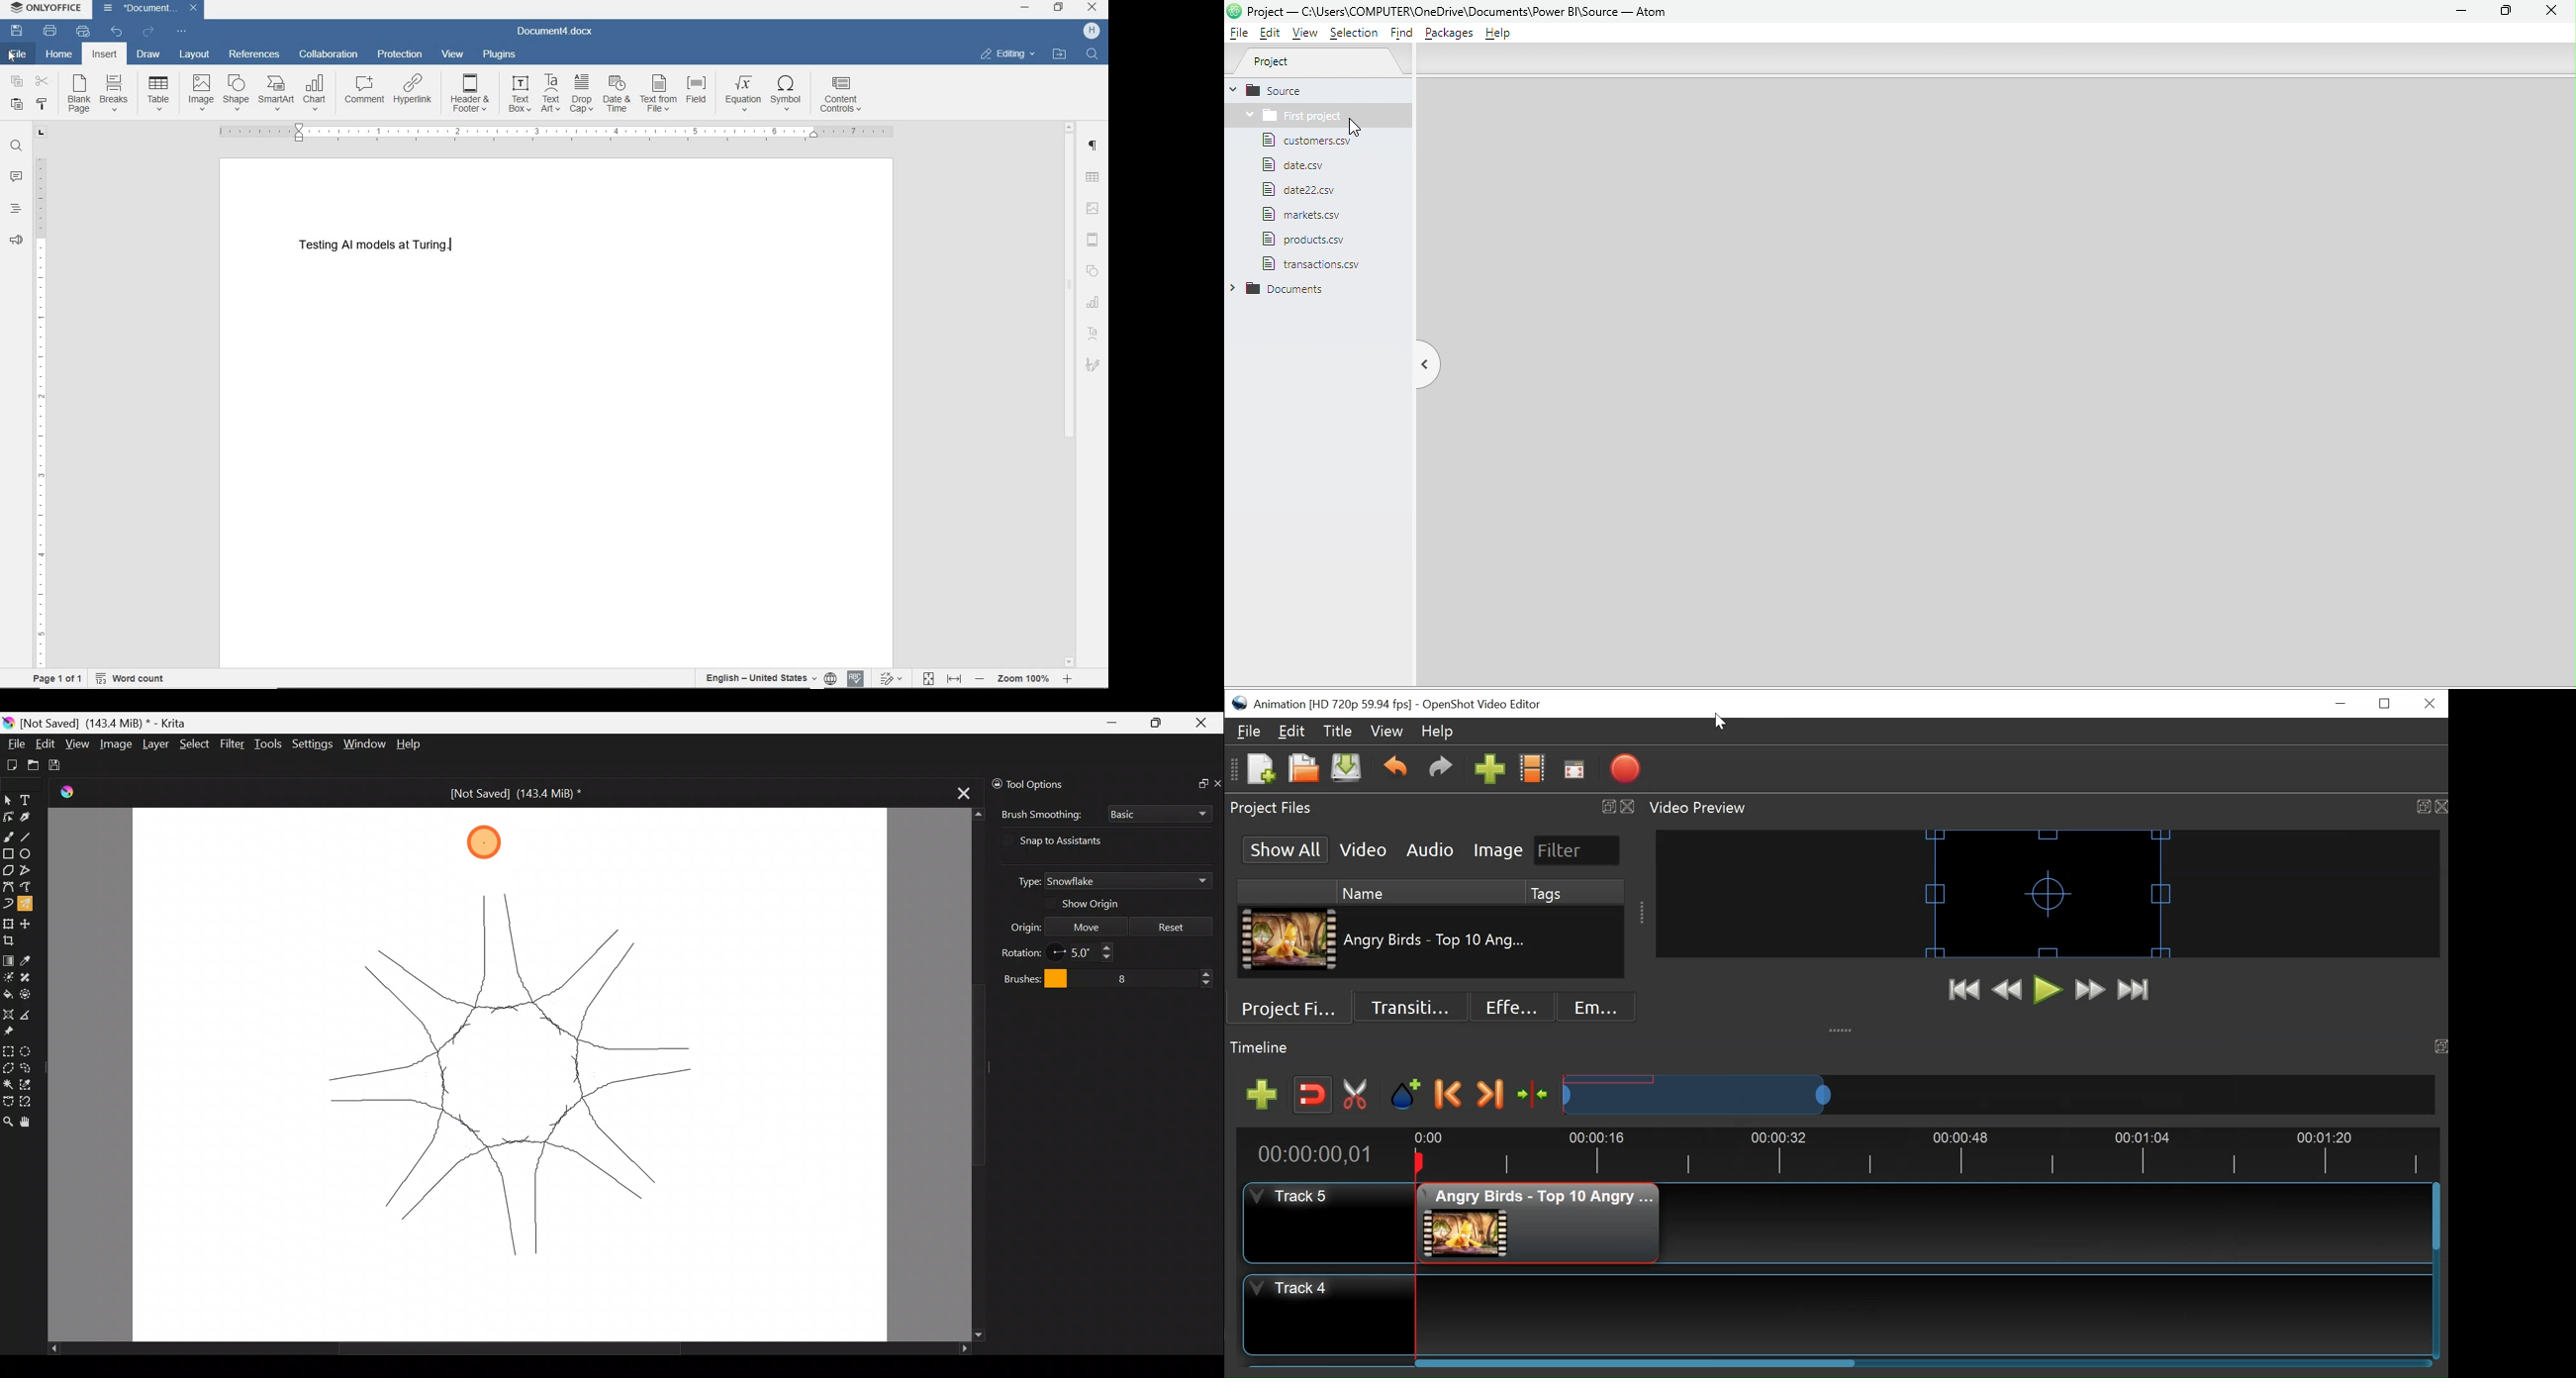  What do you see at coordinates (1539, 1222) in the screenshot?
I see `Clip` at bounding box center [1539, 1222].